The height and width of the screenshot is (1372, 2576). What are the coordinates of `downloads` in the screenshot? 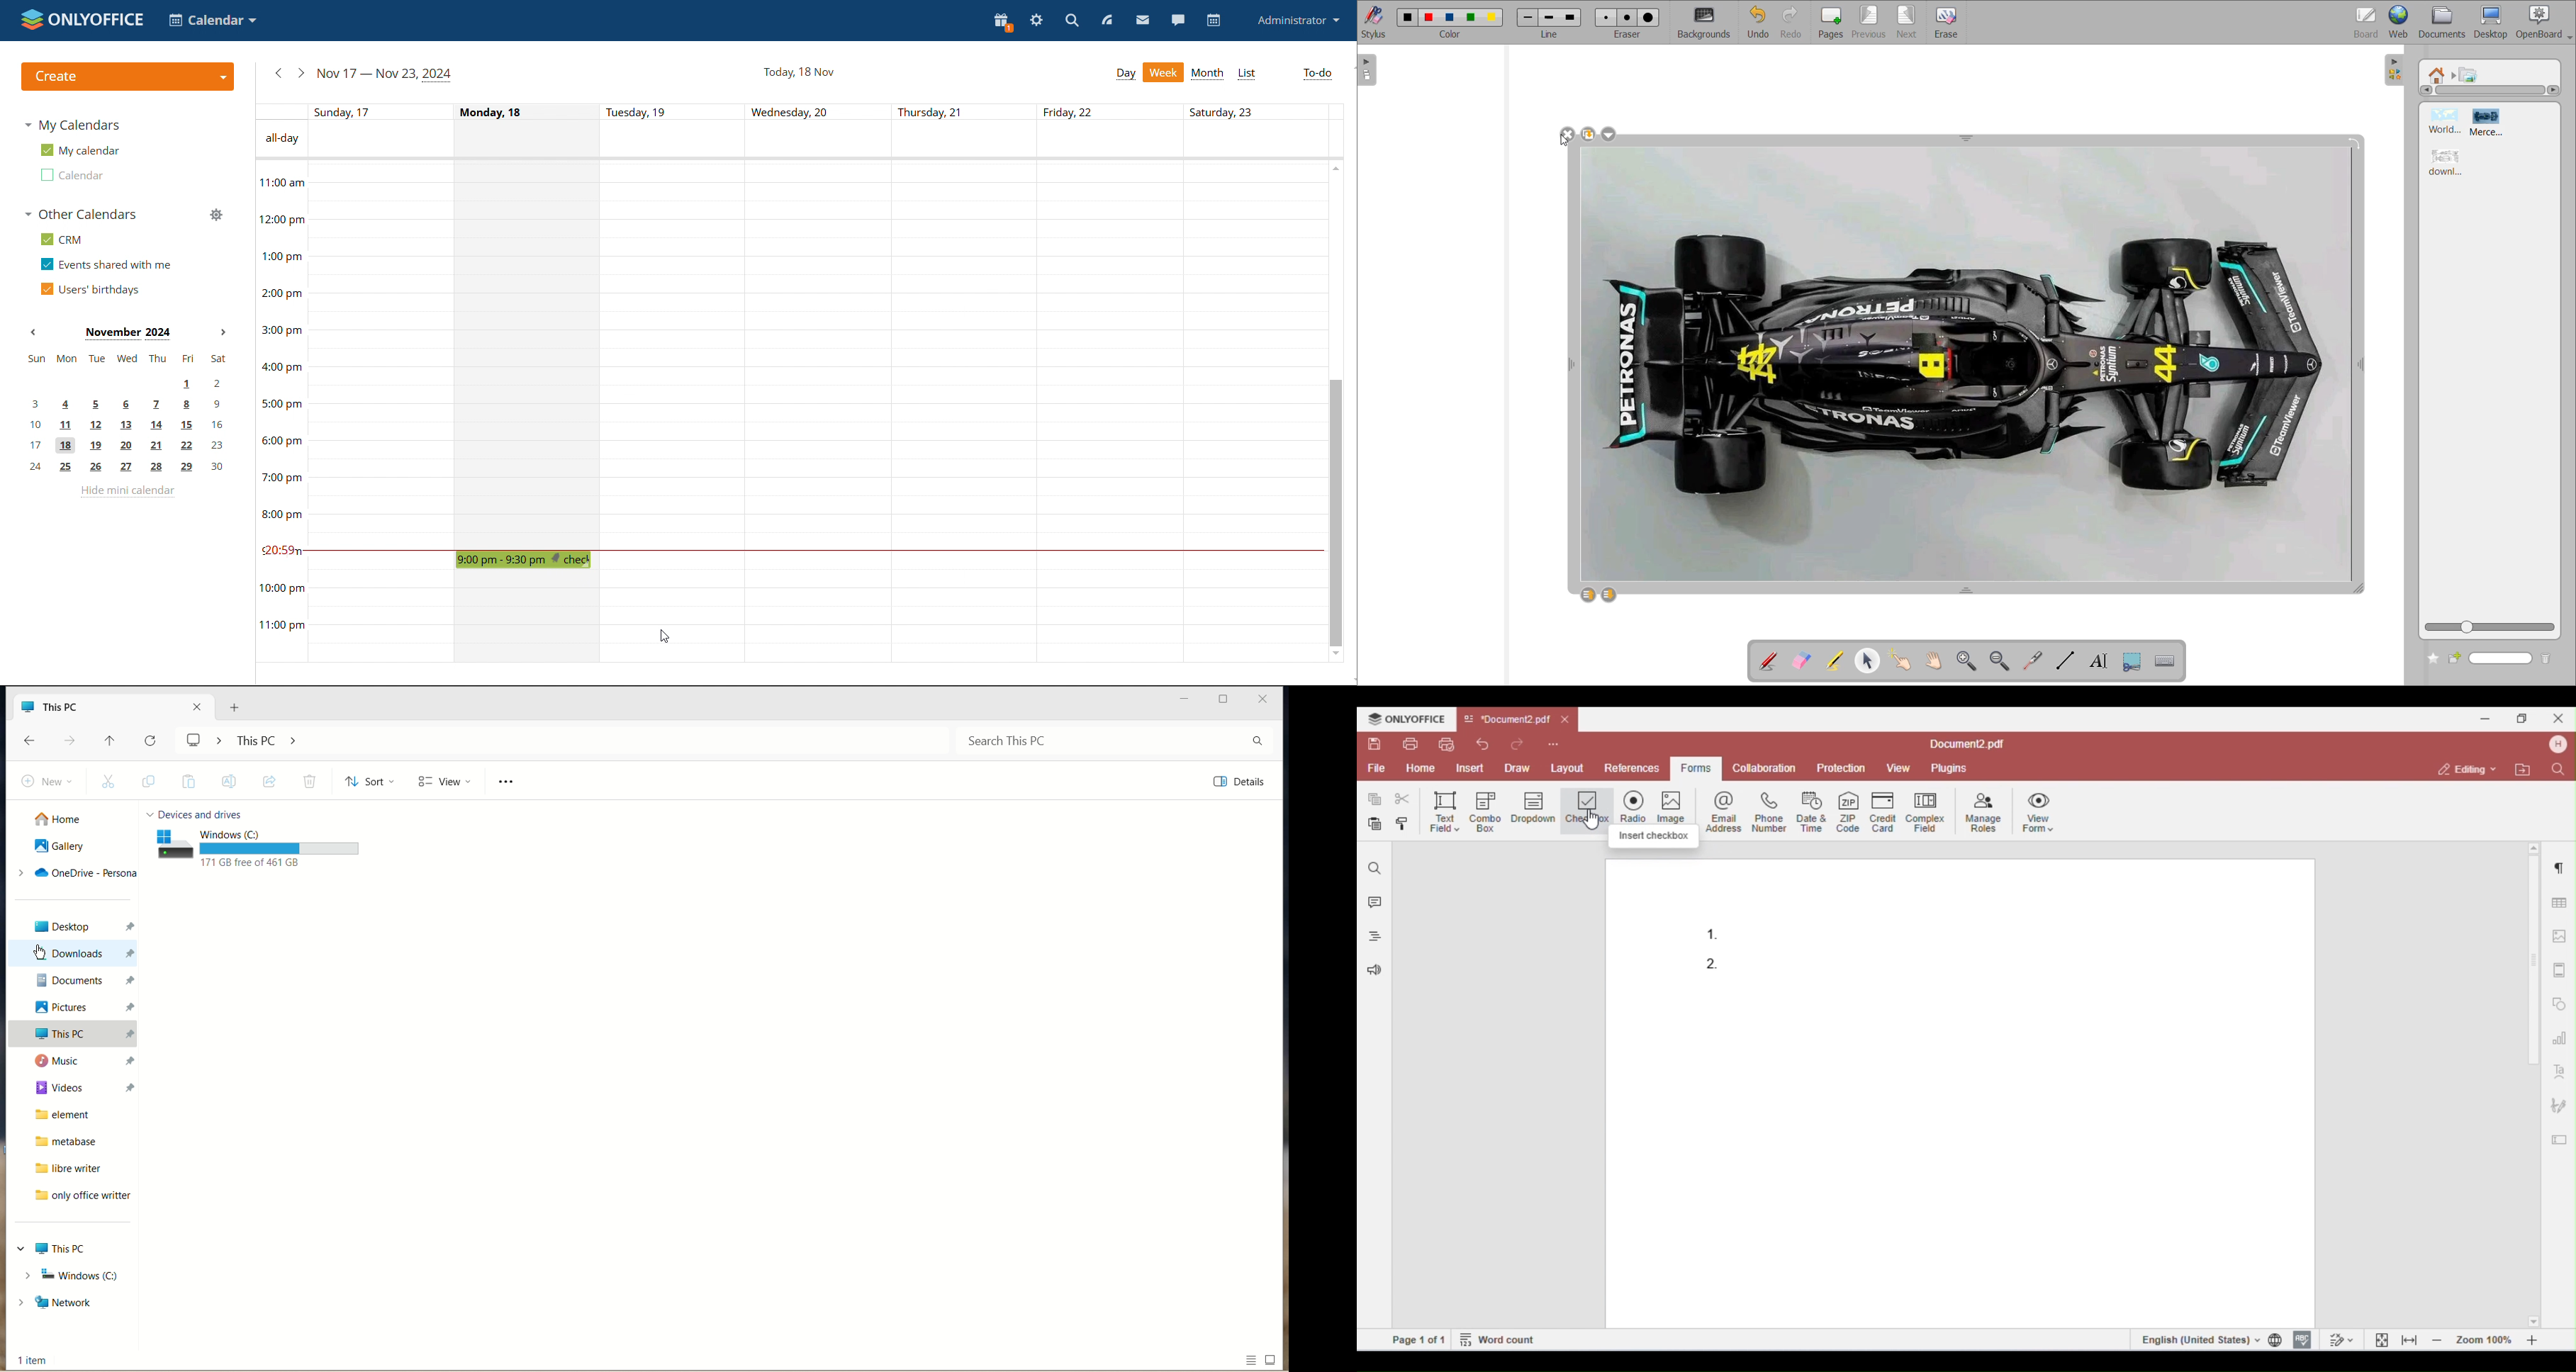 It's located at (76, 952).